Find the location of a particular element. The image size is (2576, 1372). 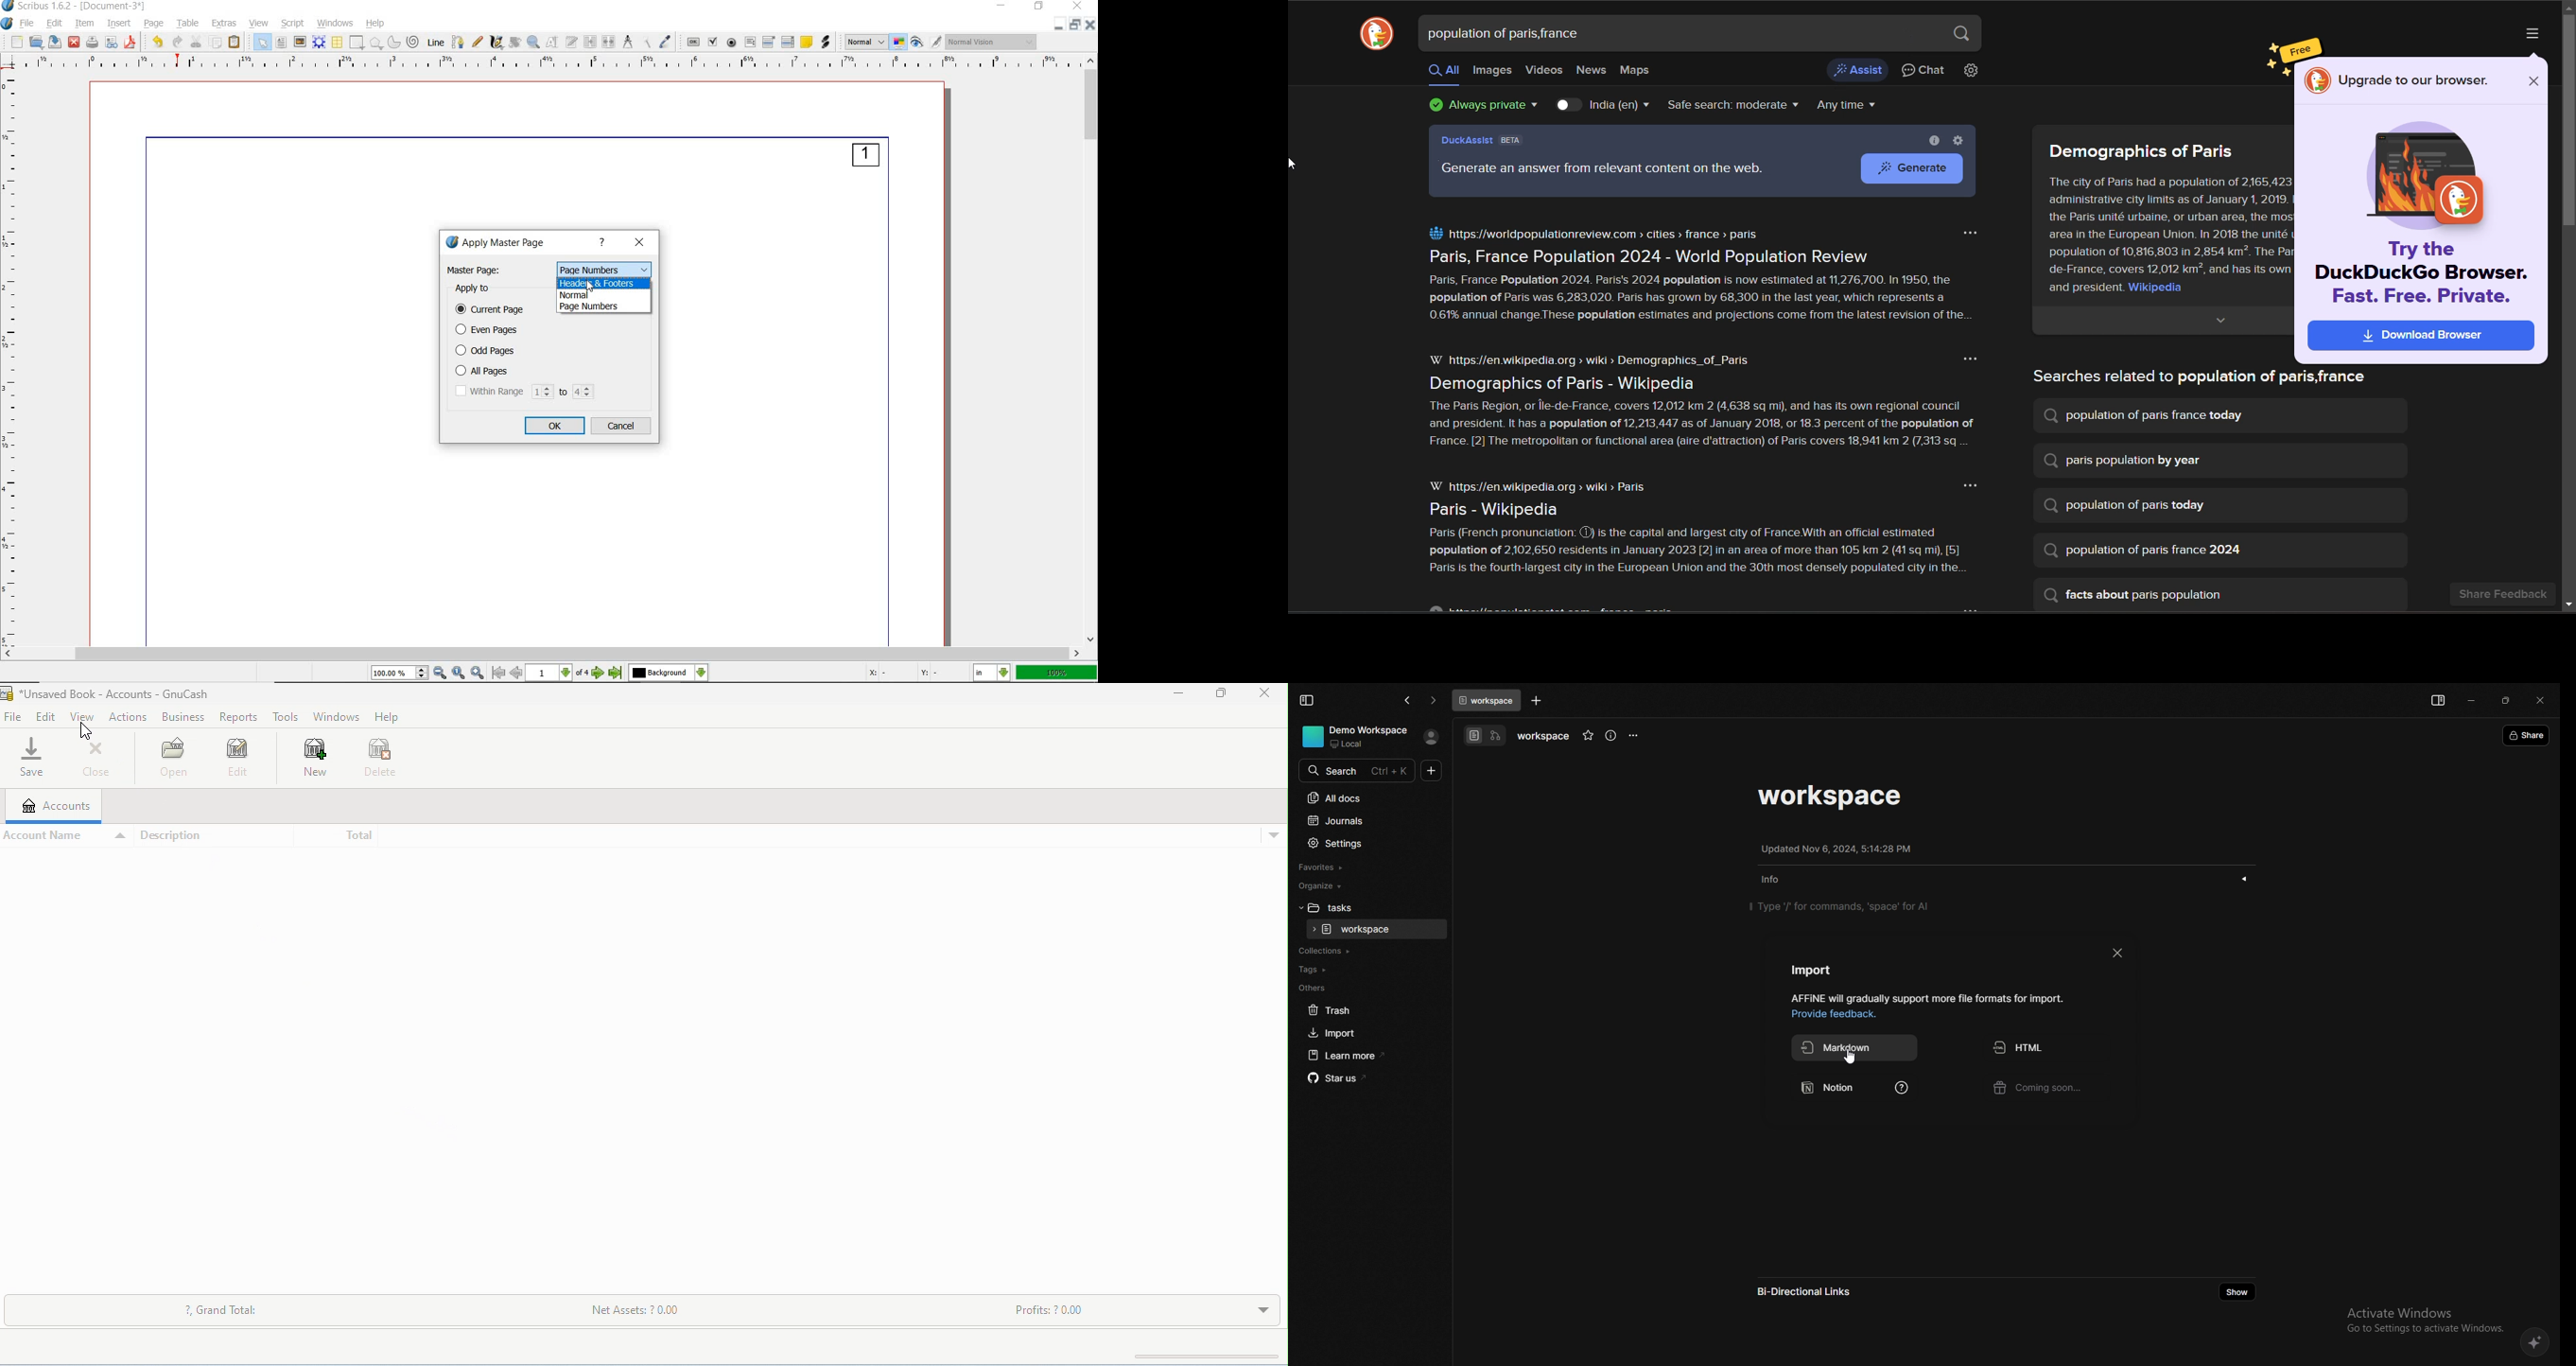

calligraphic line is located at coordinates (497, 43).